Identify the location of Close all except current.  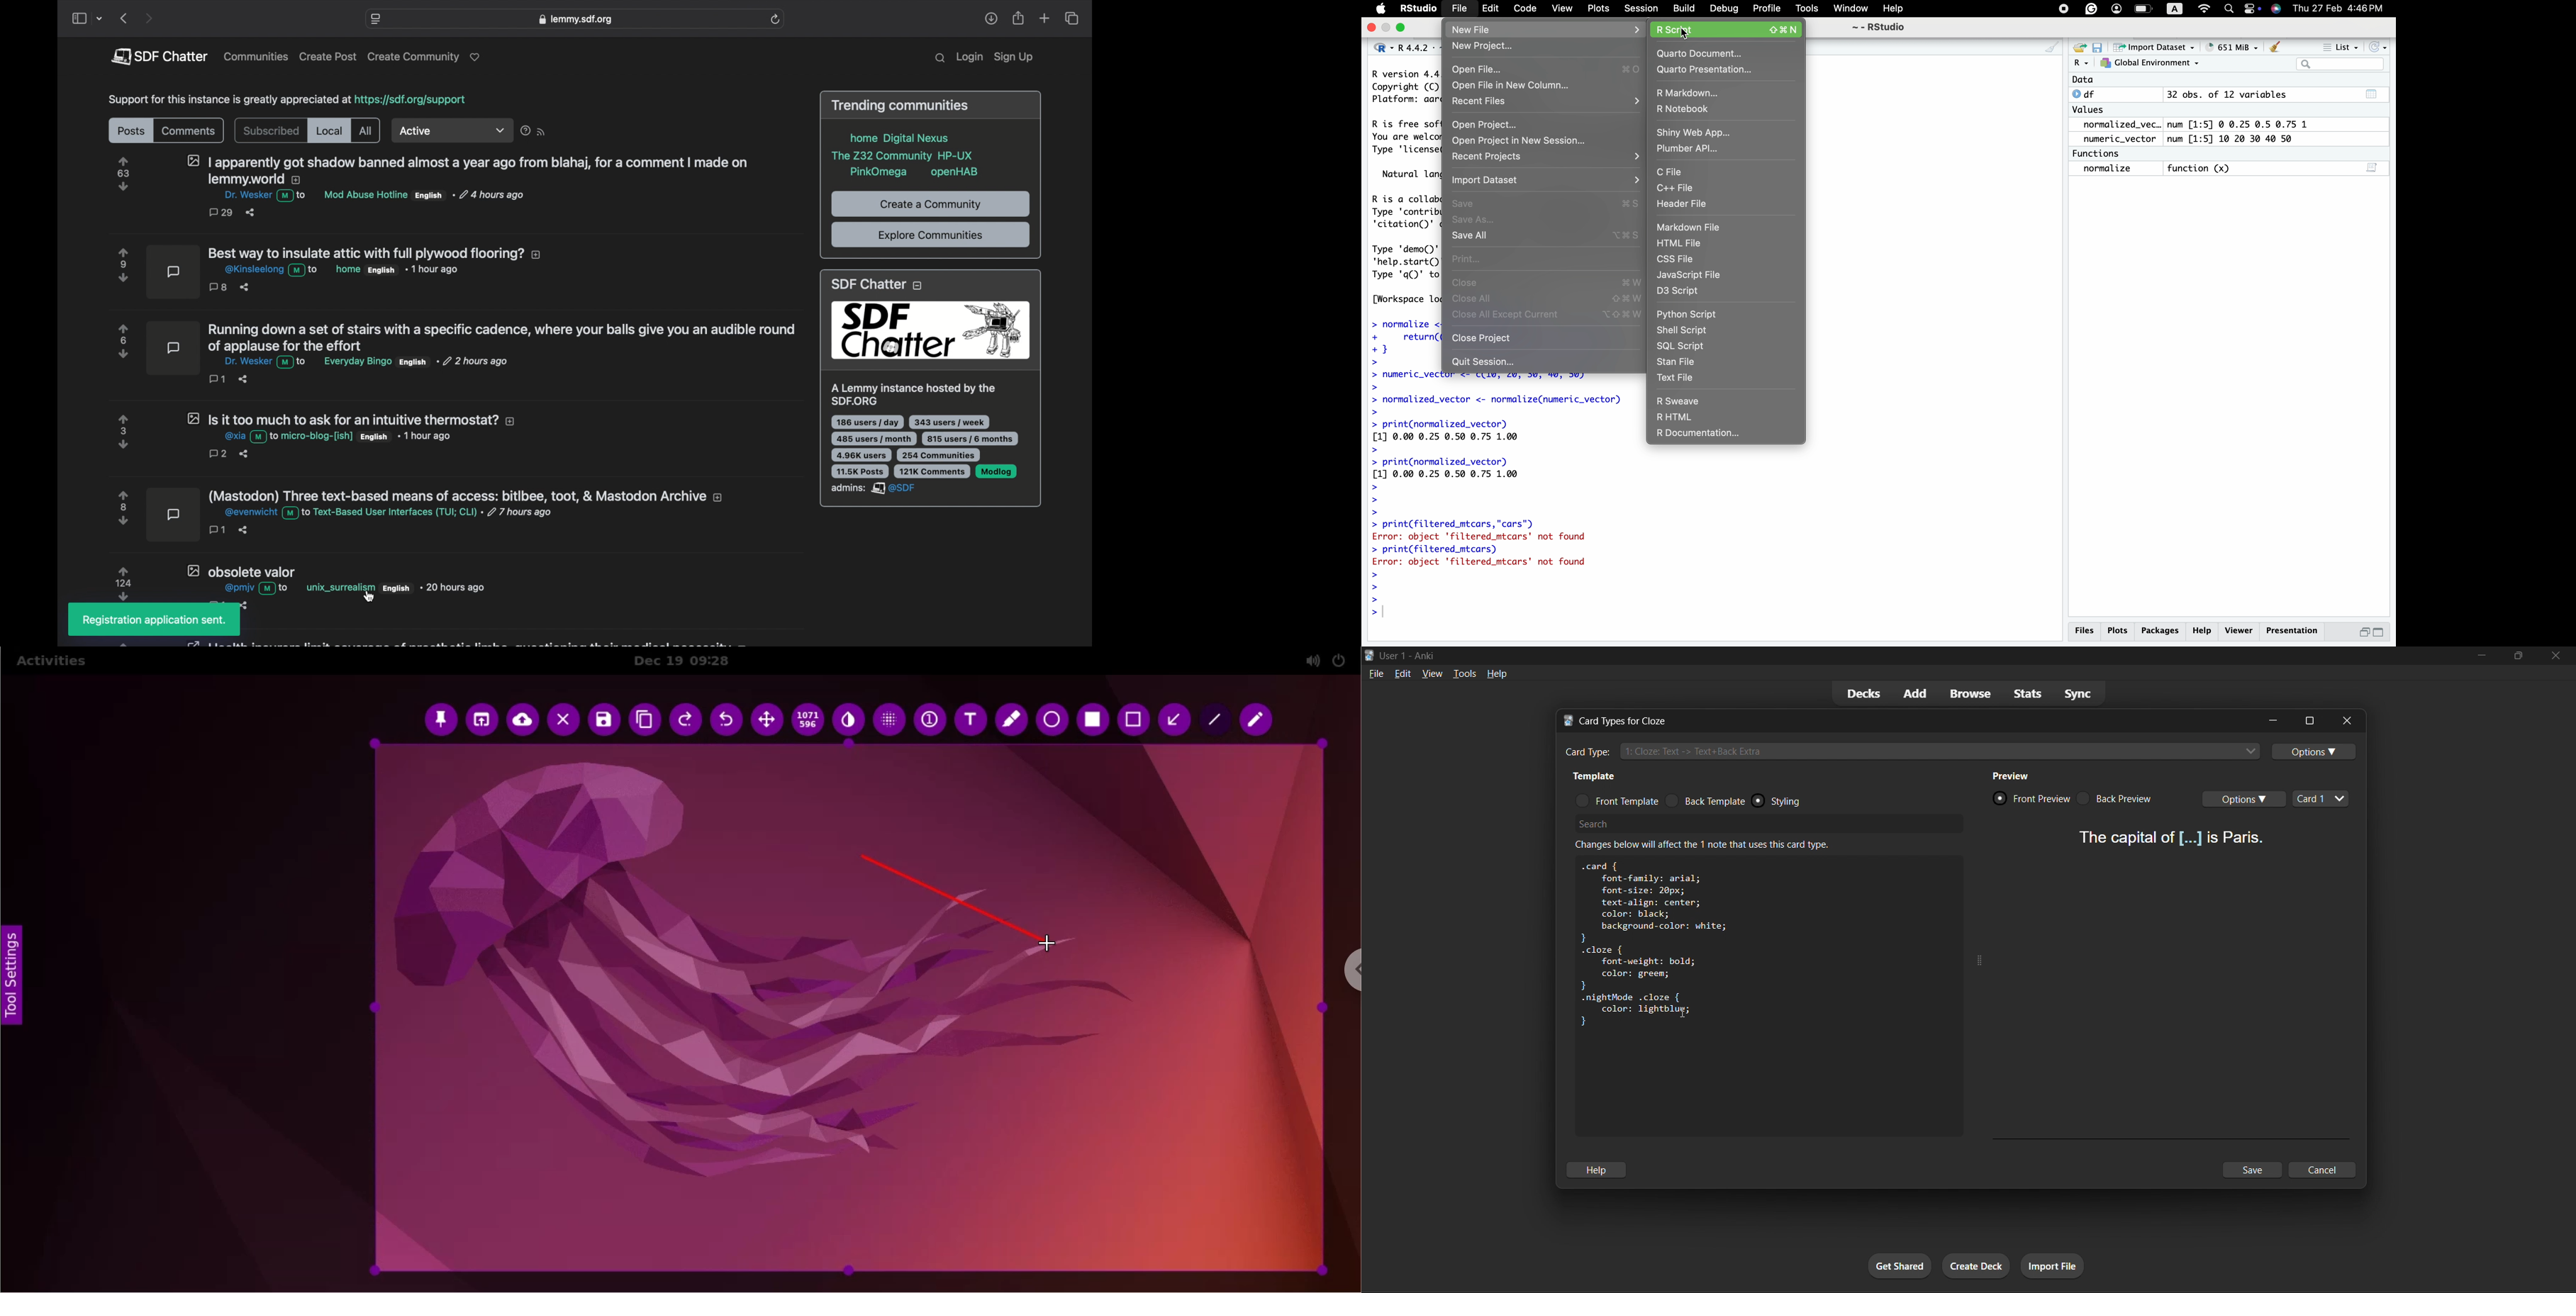
(1547, 318).